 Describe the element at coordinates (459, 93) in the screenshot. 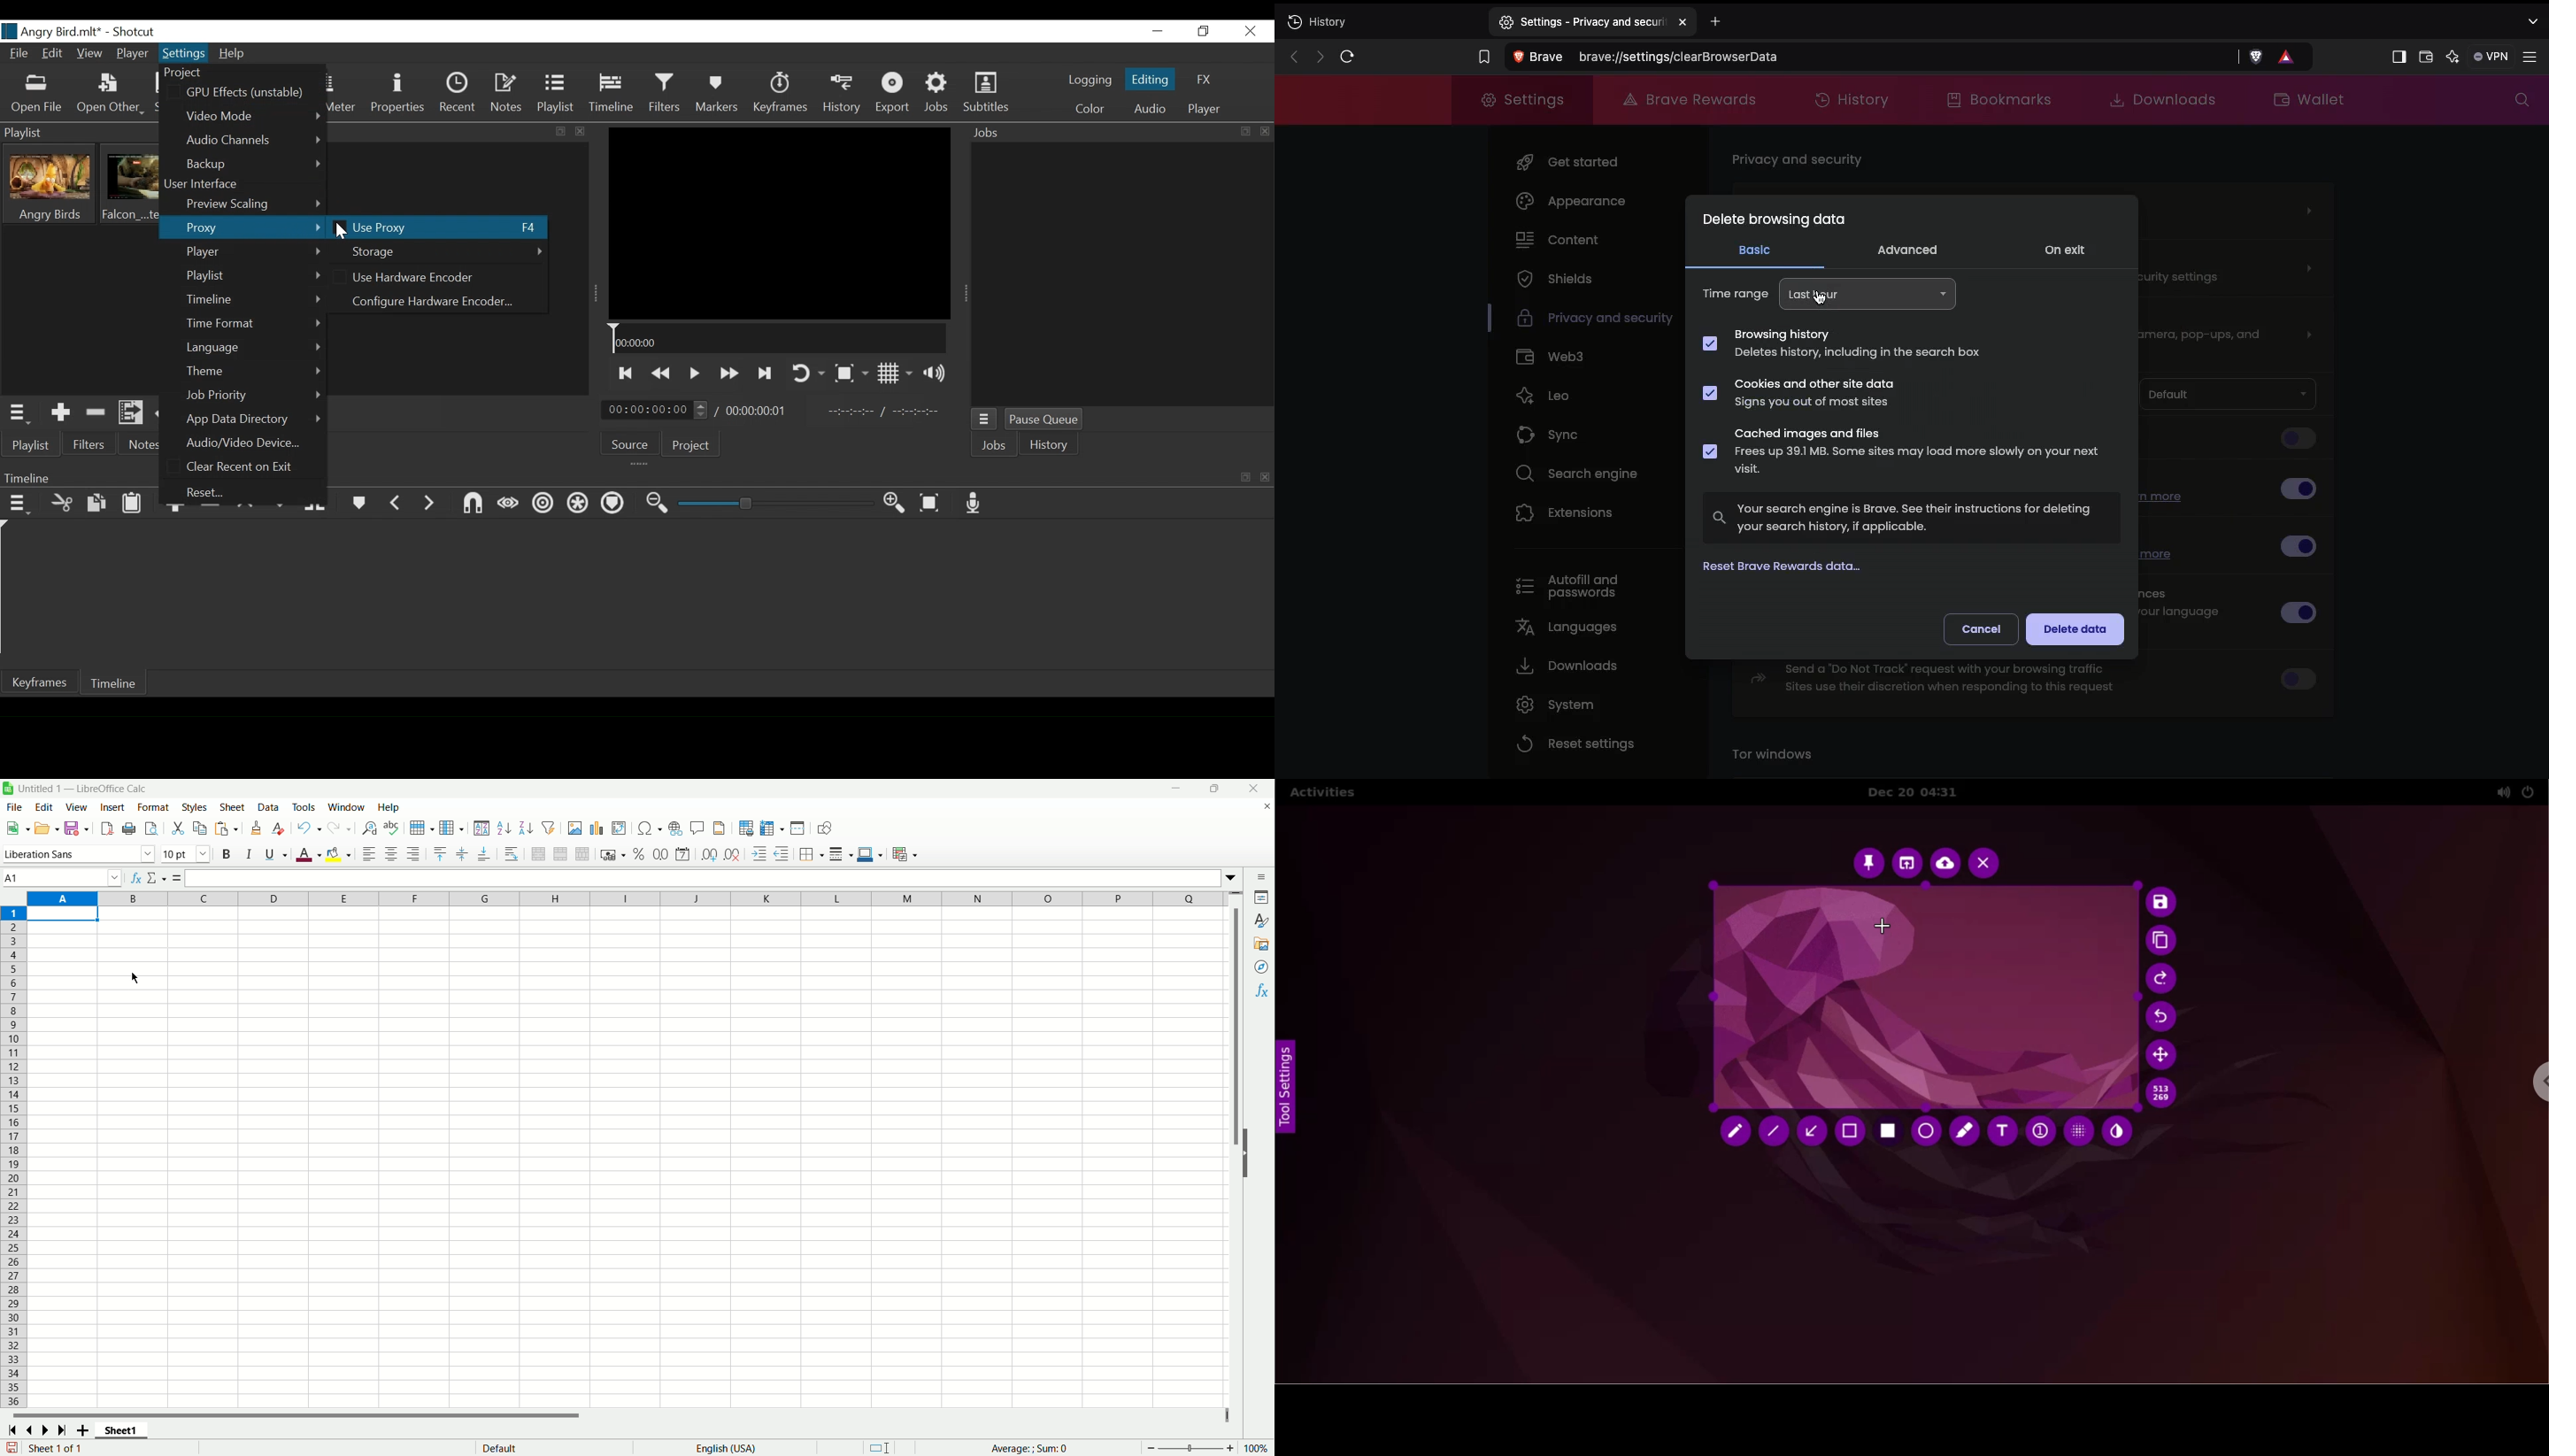

I see `Recent` at that location.